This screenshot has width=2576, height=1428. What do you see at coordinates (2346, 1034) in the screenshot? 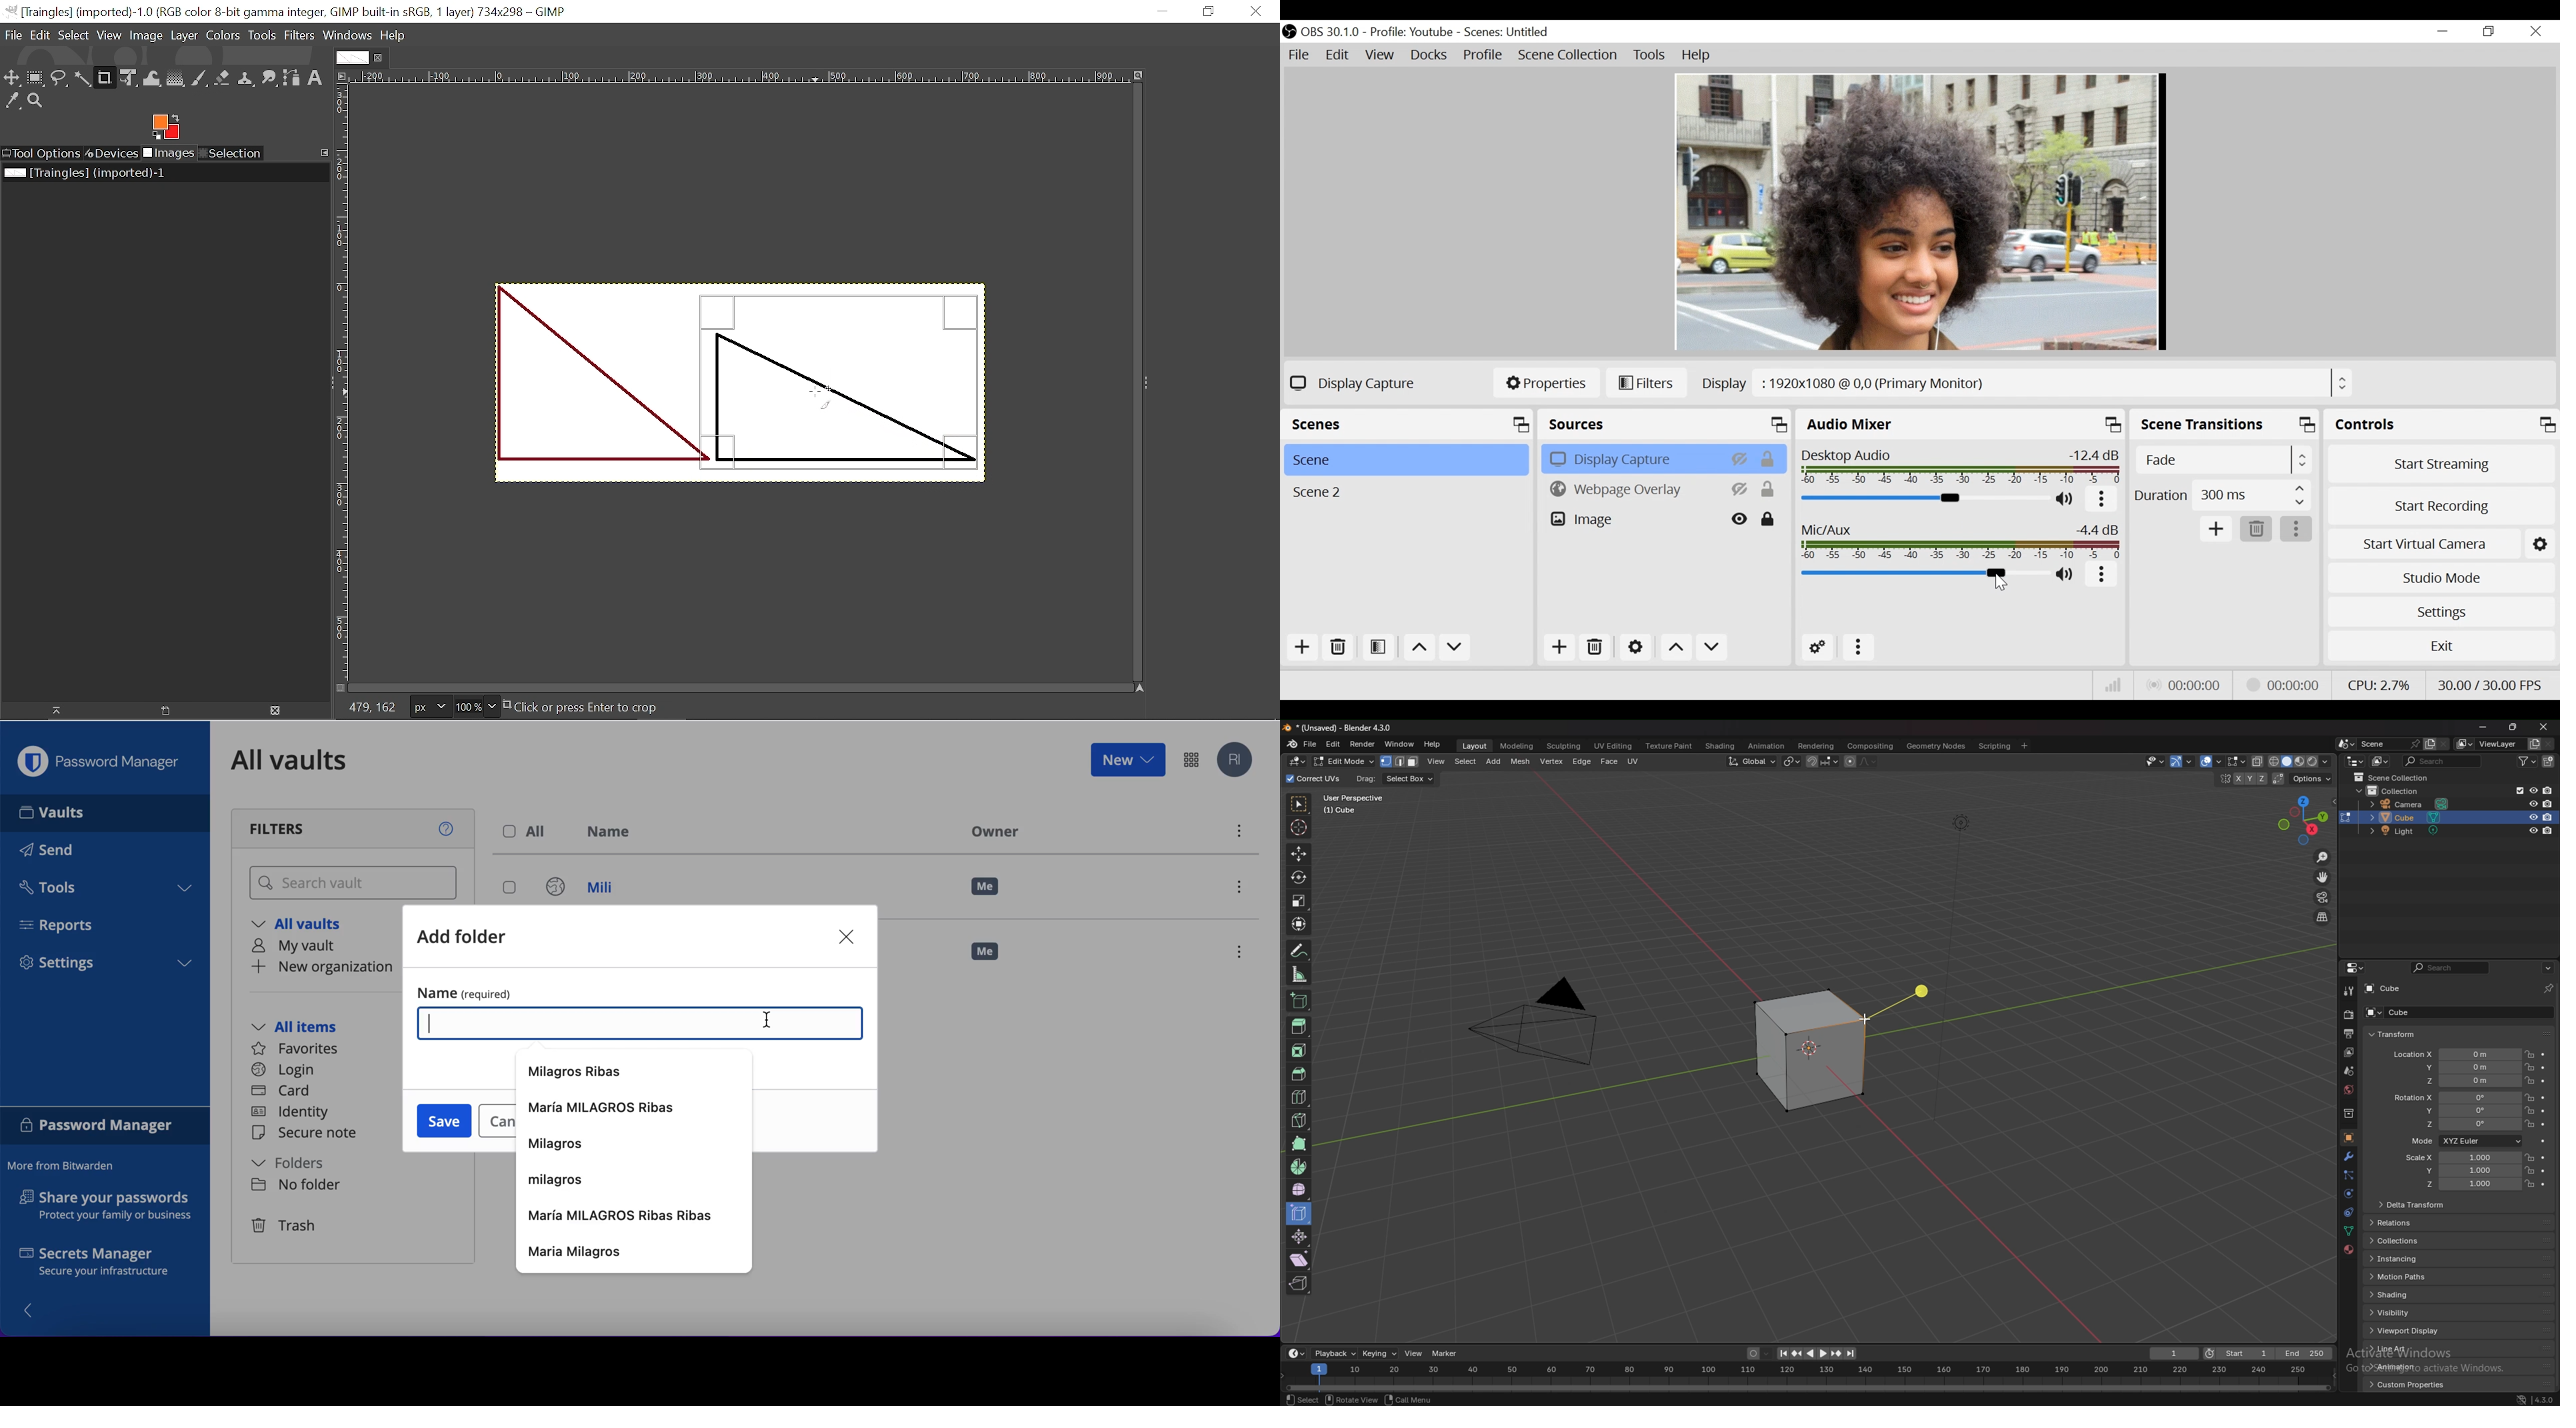
I see `output` at bounding box center [2346, 1034].